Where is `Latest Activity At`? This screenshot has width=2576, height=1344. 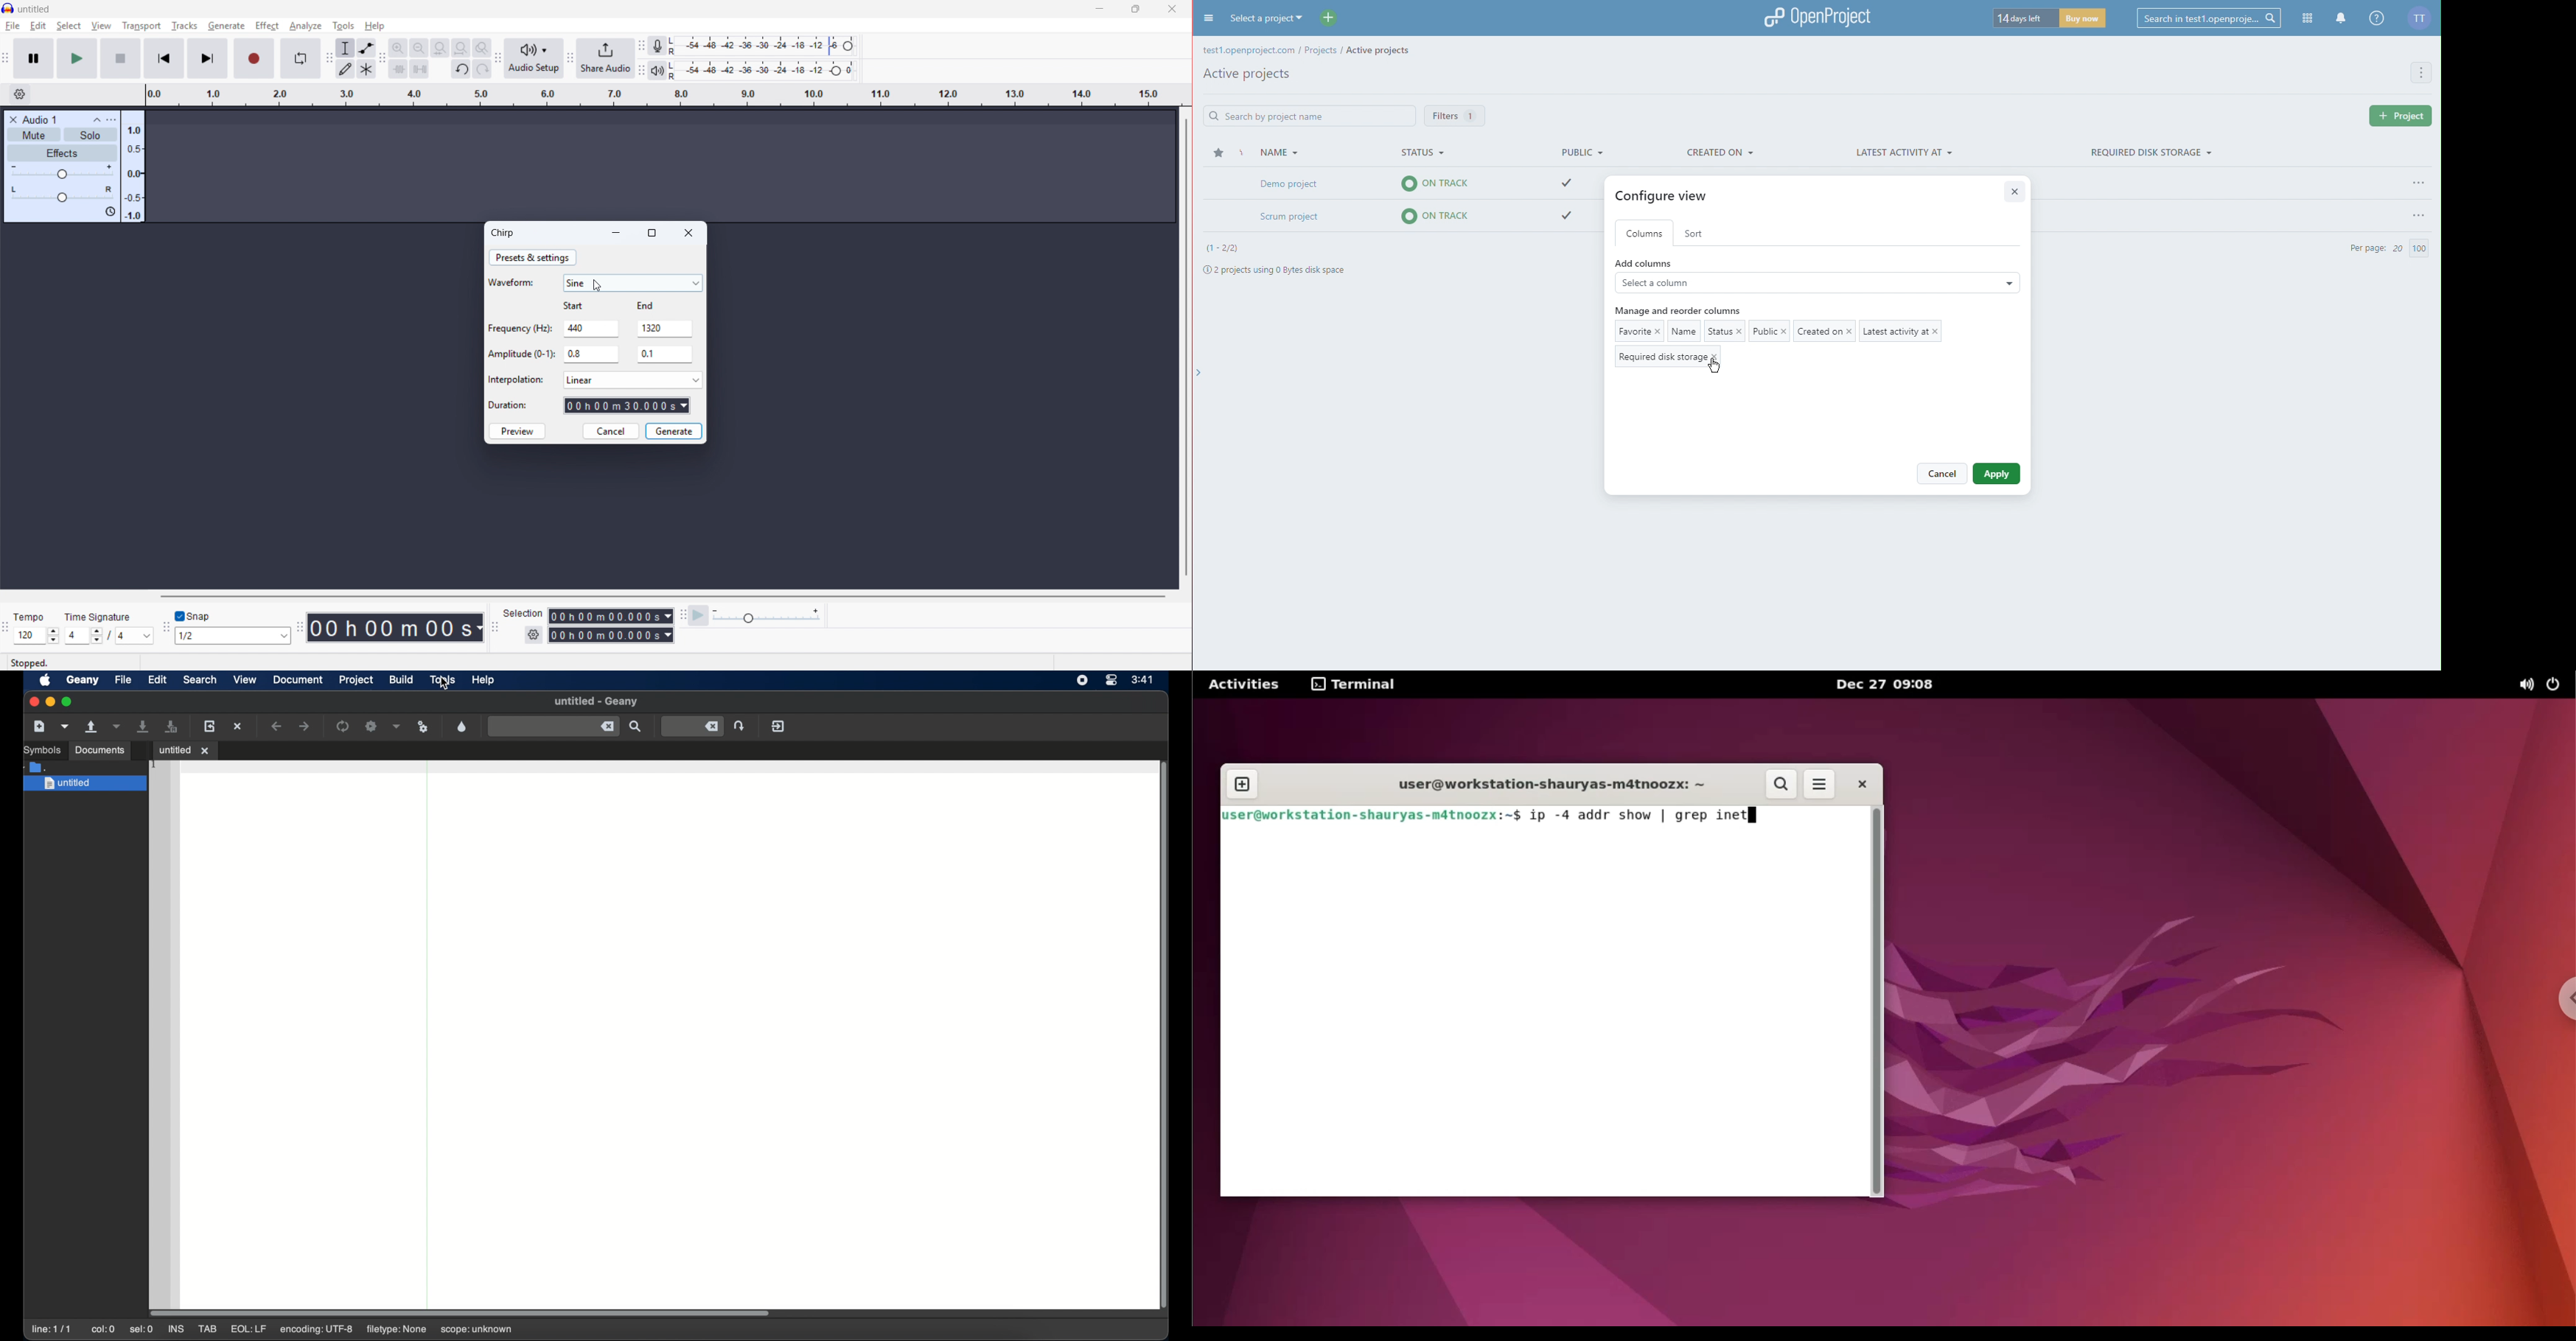
Latest Activity At is located at coordinates (1904, 154).